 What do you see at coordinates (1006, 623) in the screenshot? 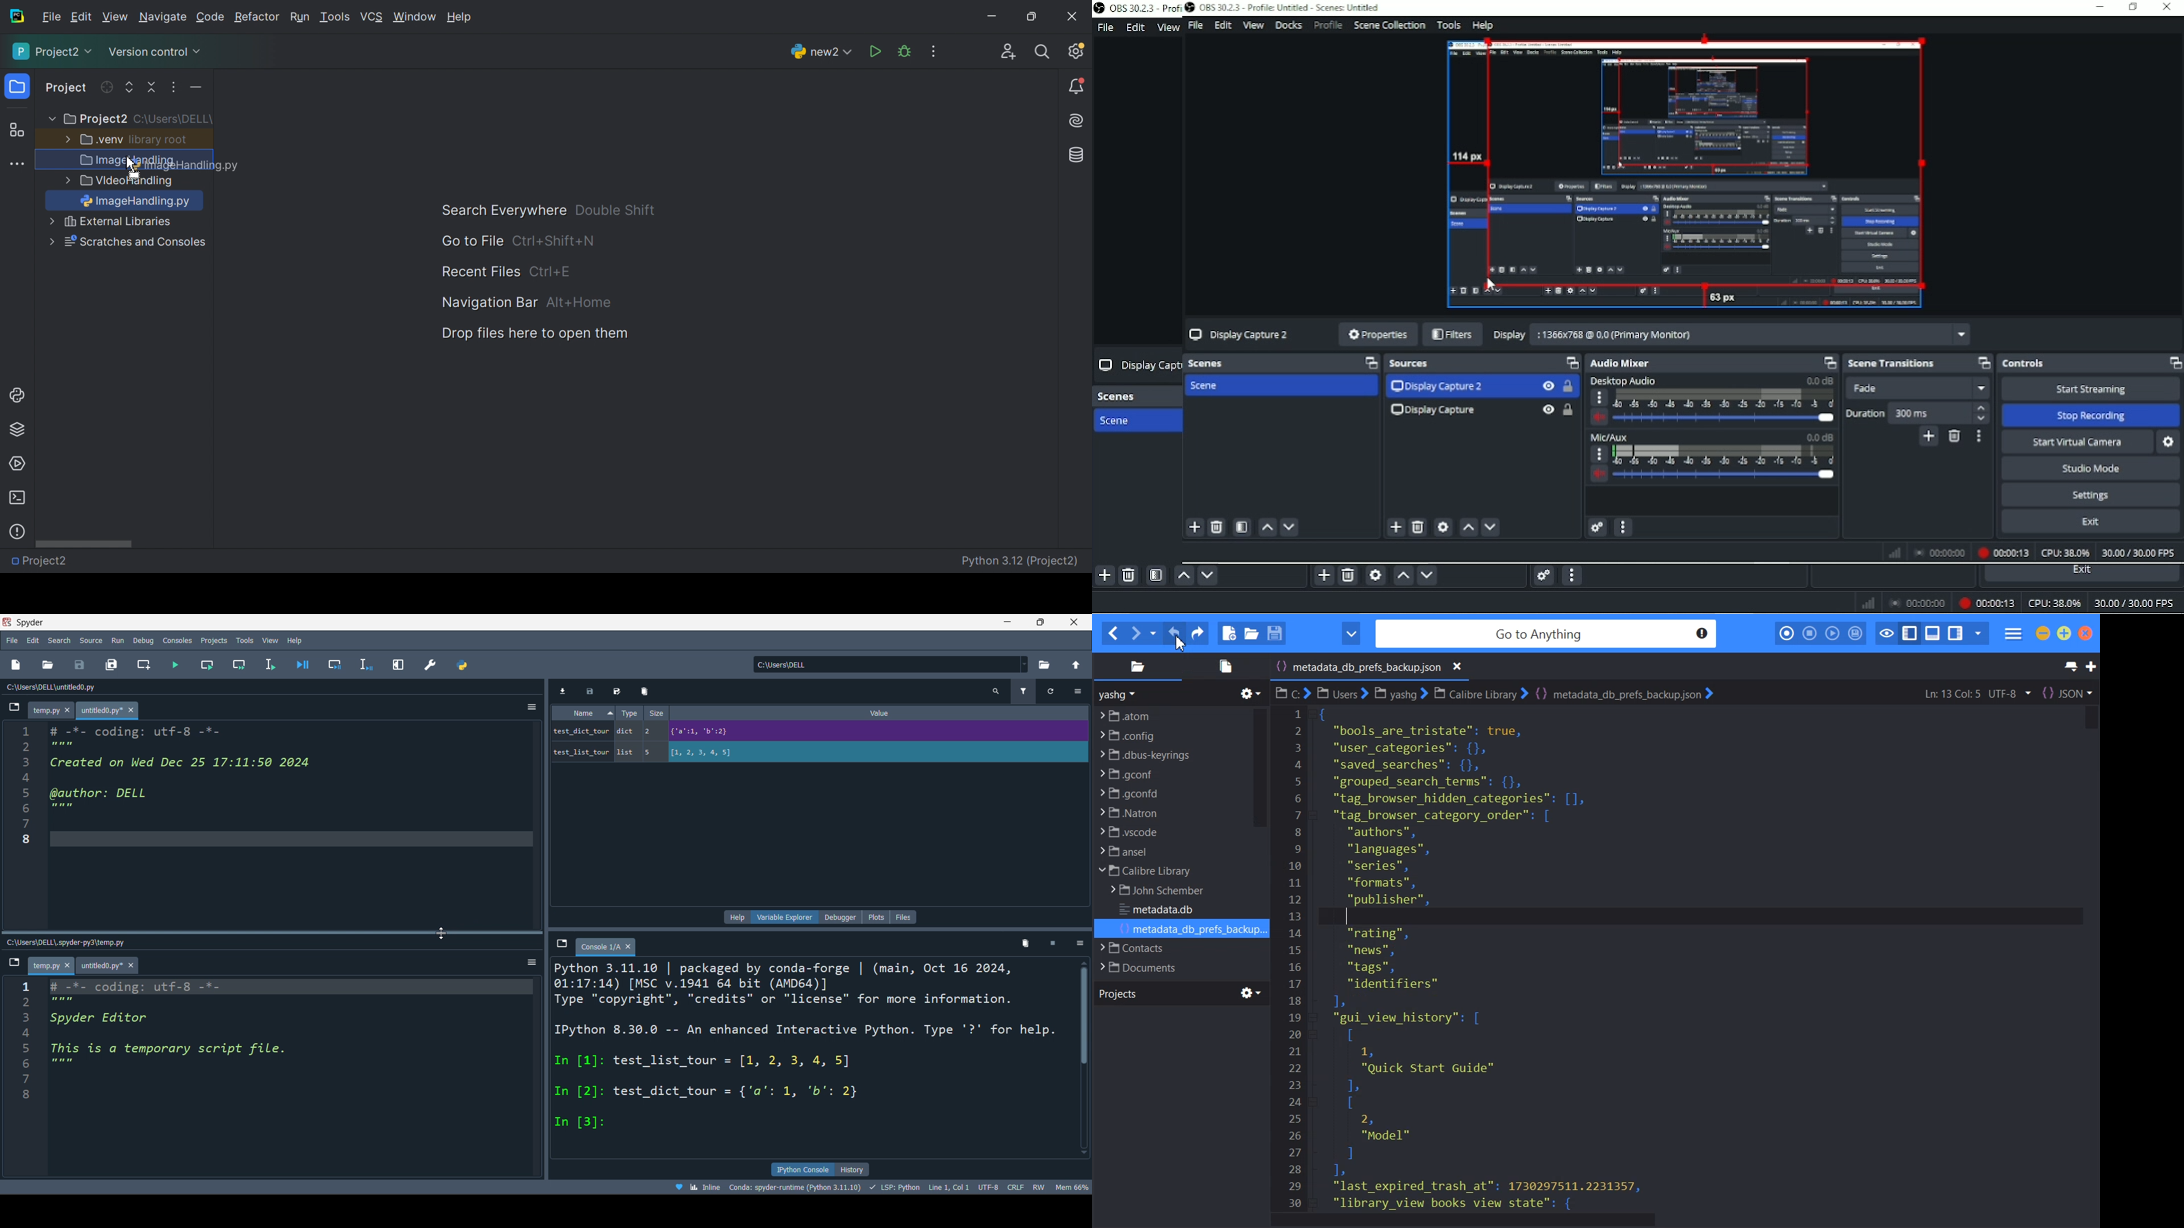
I see `minimize` at bounding box center [1006, 623].